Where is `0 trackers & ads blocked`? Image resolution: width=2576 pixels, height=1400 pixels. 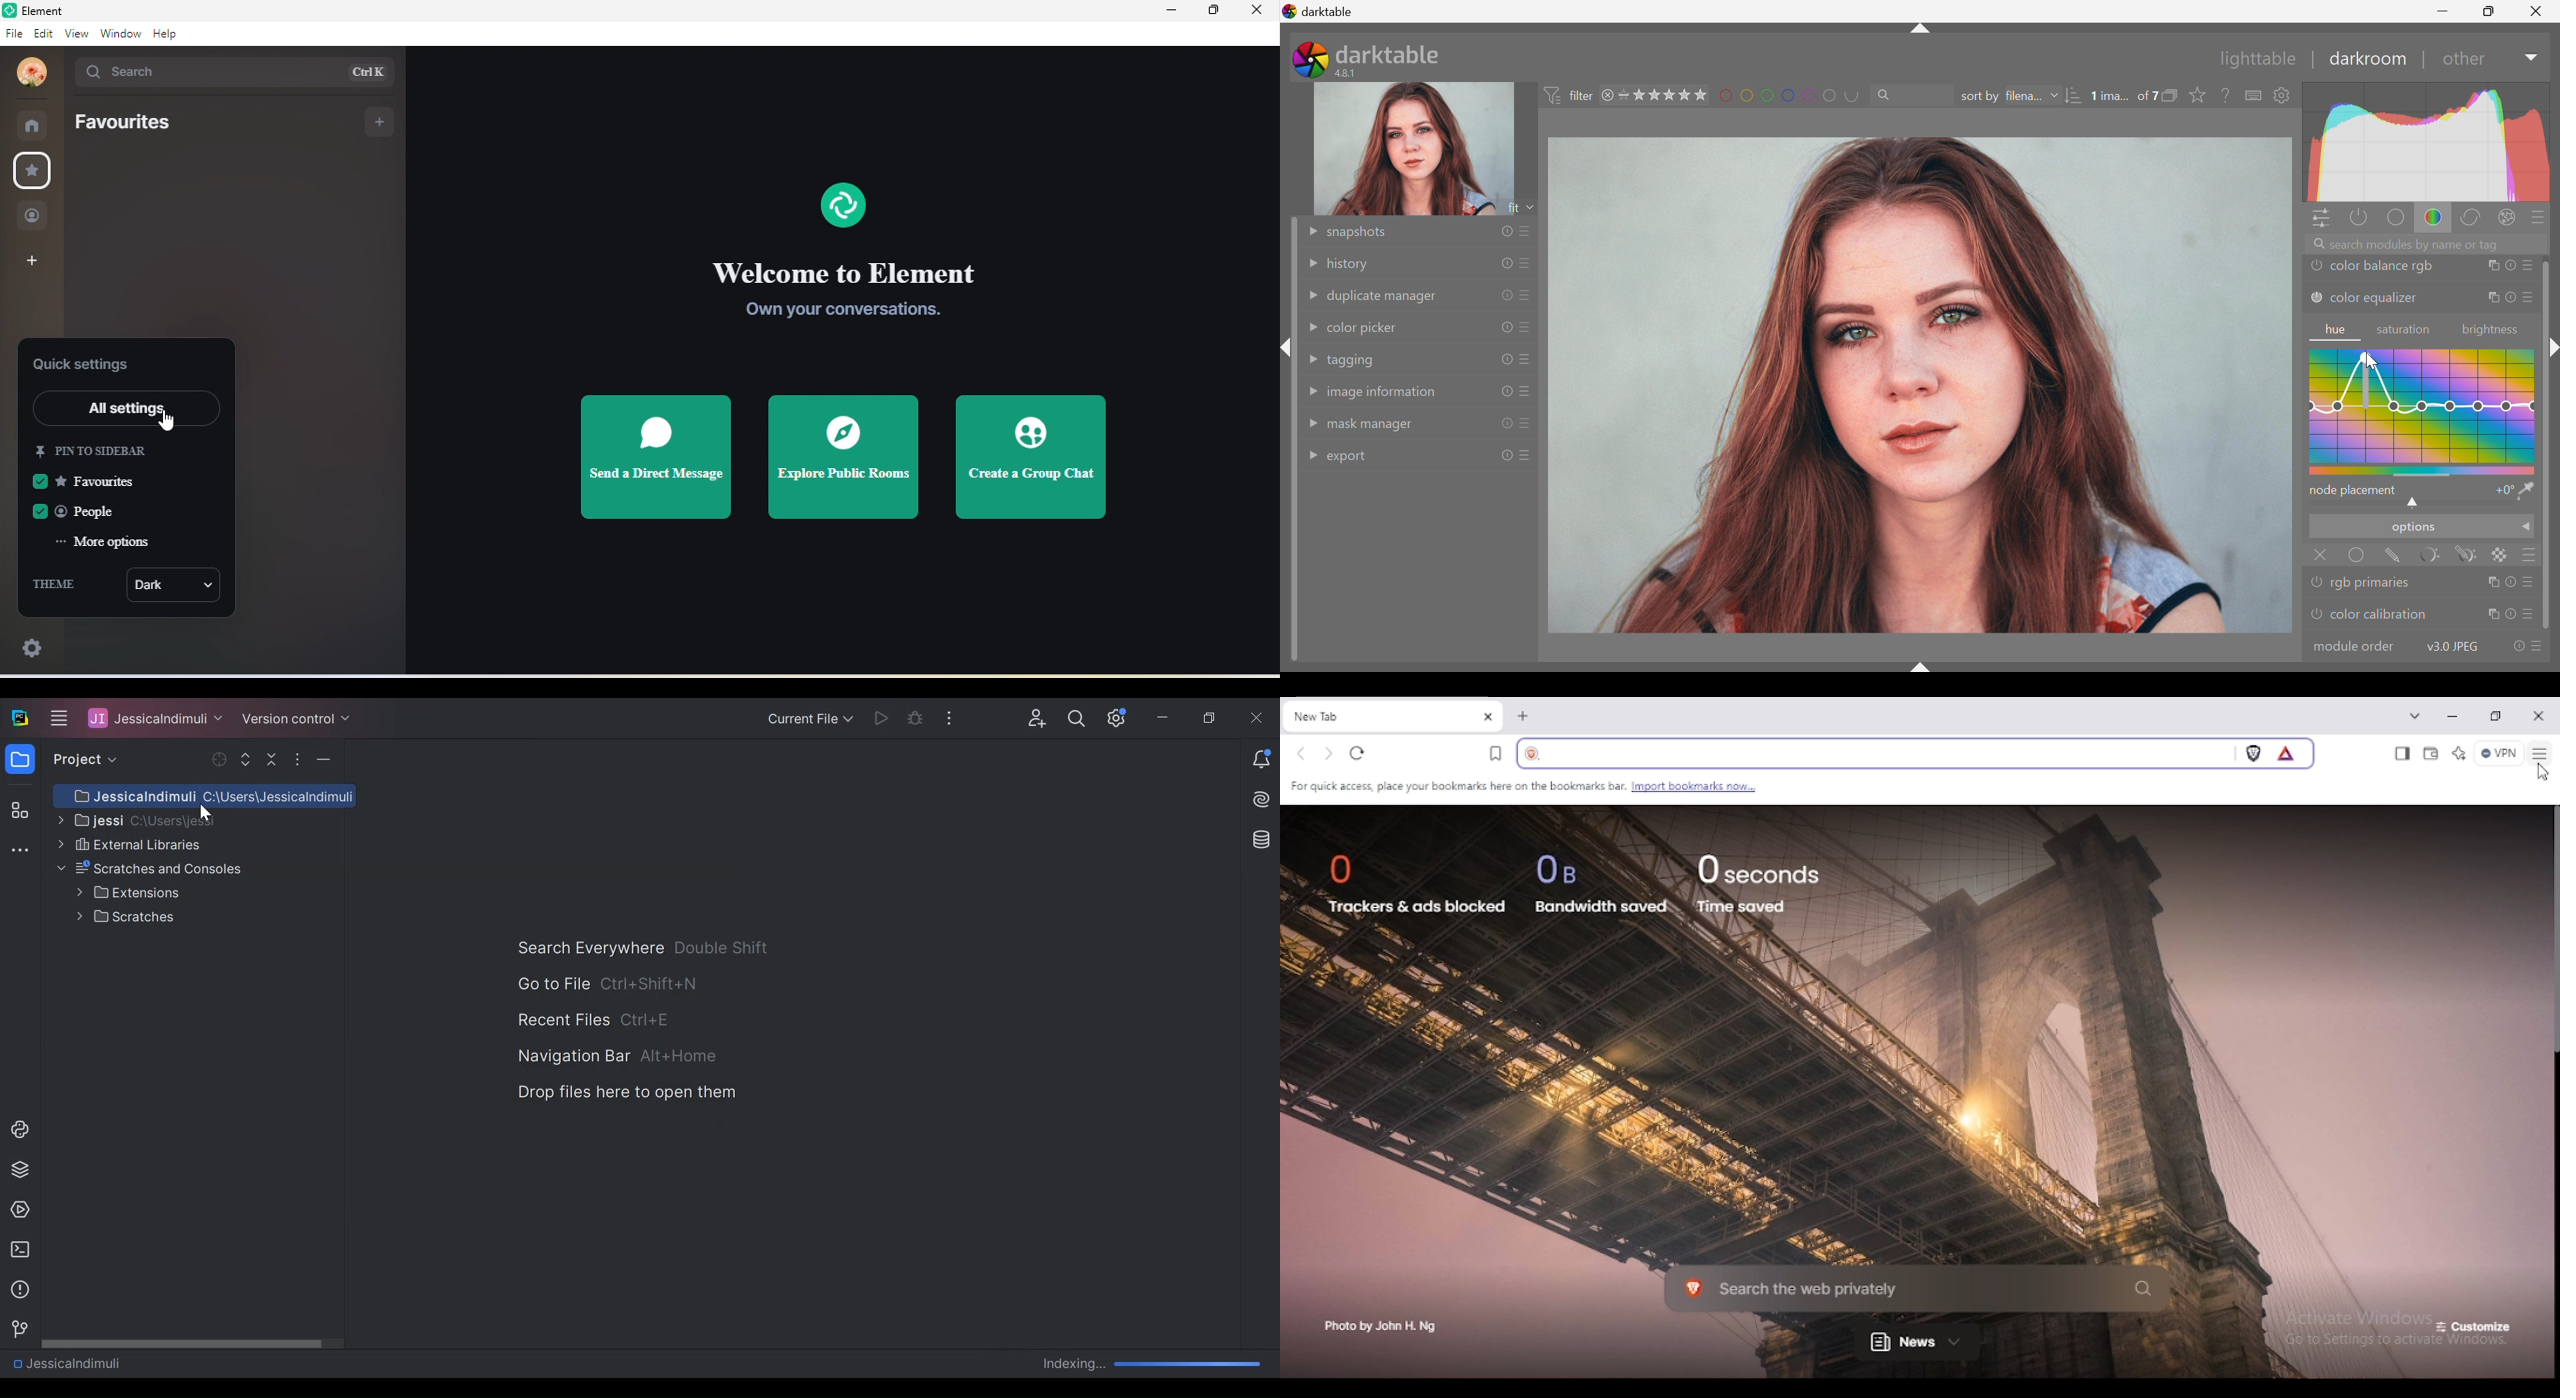 0 trackers & ads blocked is located at coordinates (1416, 887).